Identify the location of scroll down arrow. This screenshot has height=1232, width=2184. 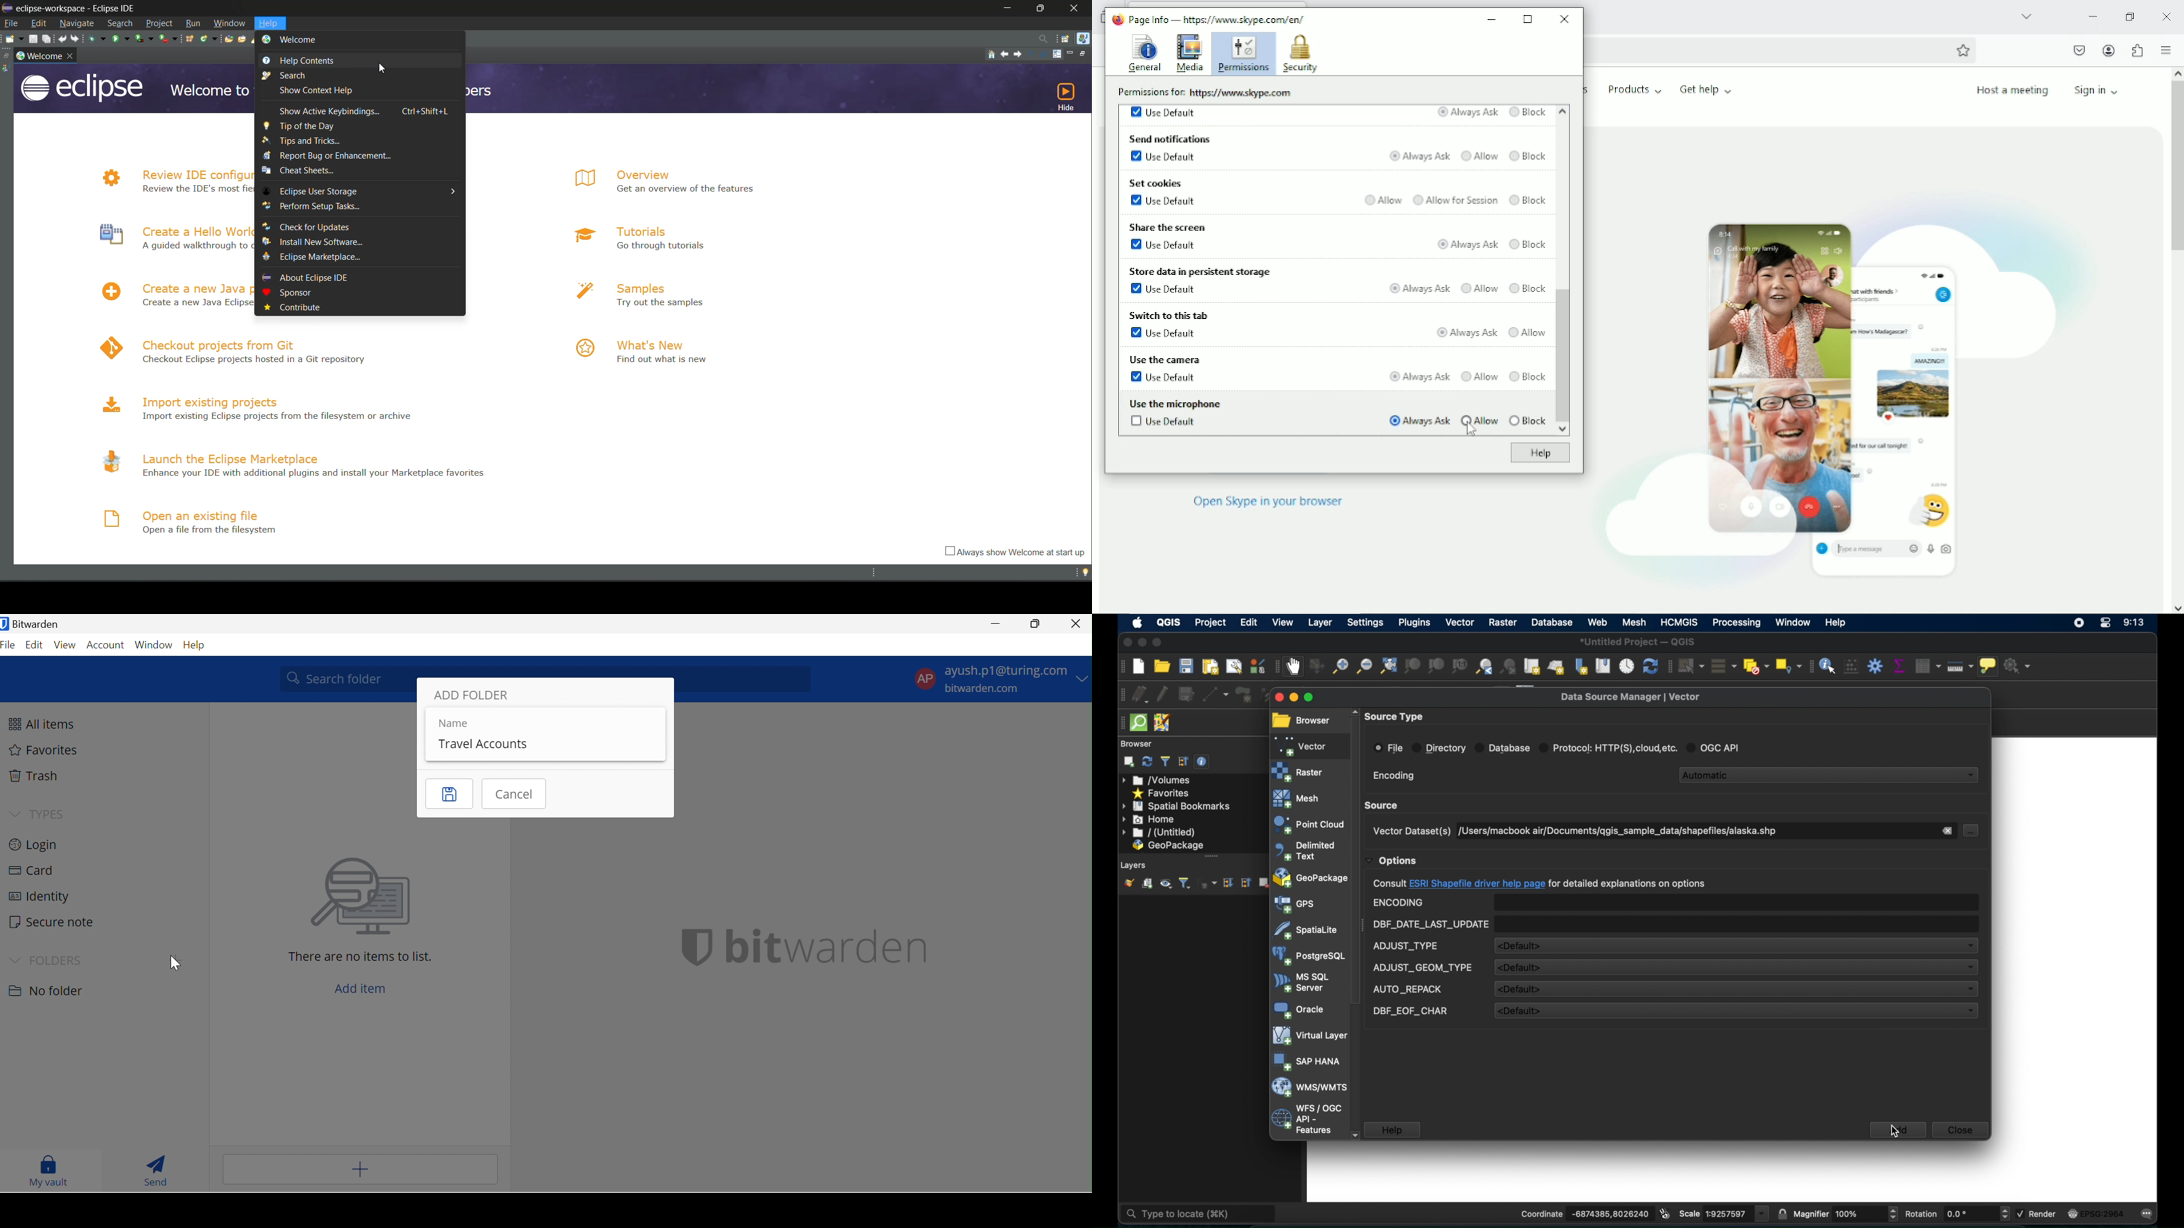
(1355, 1134).